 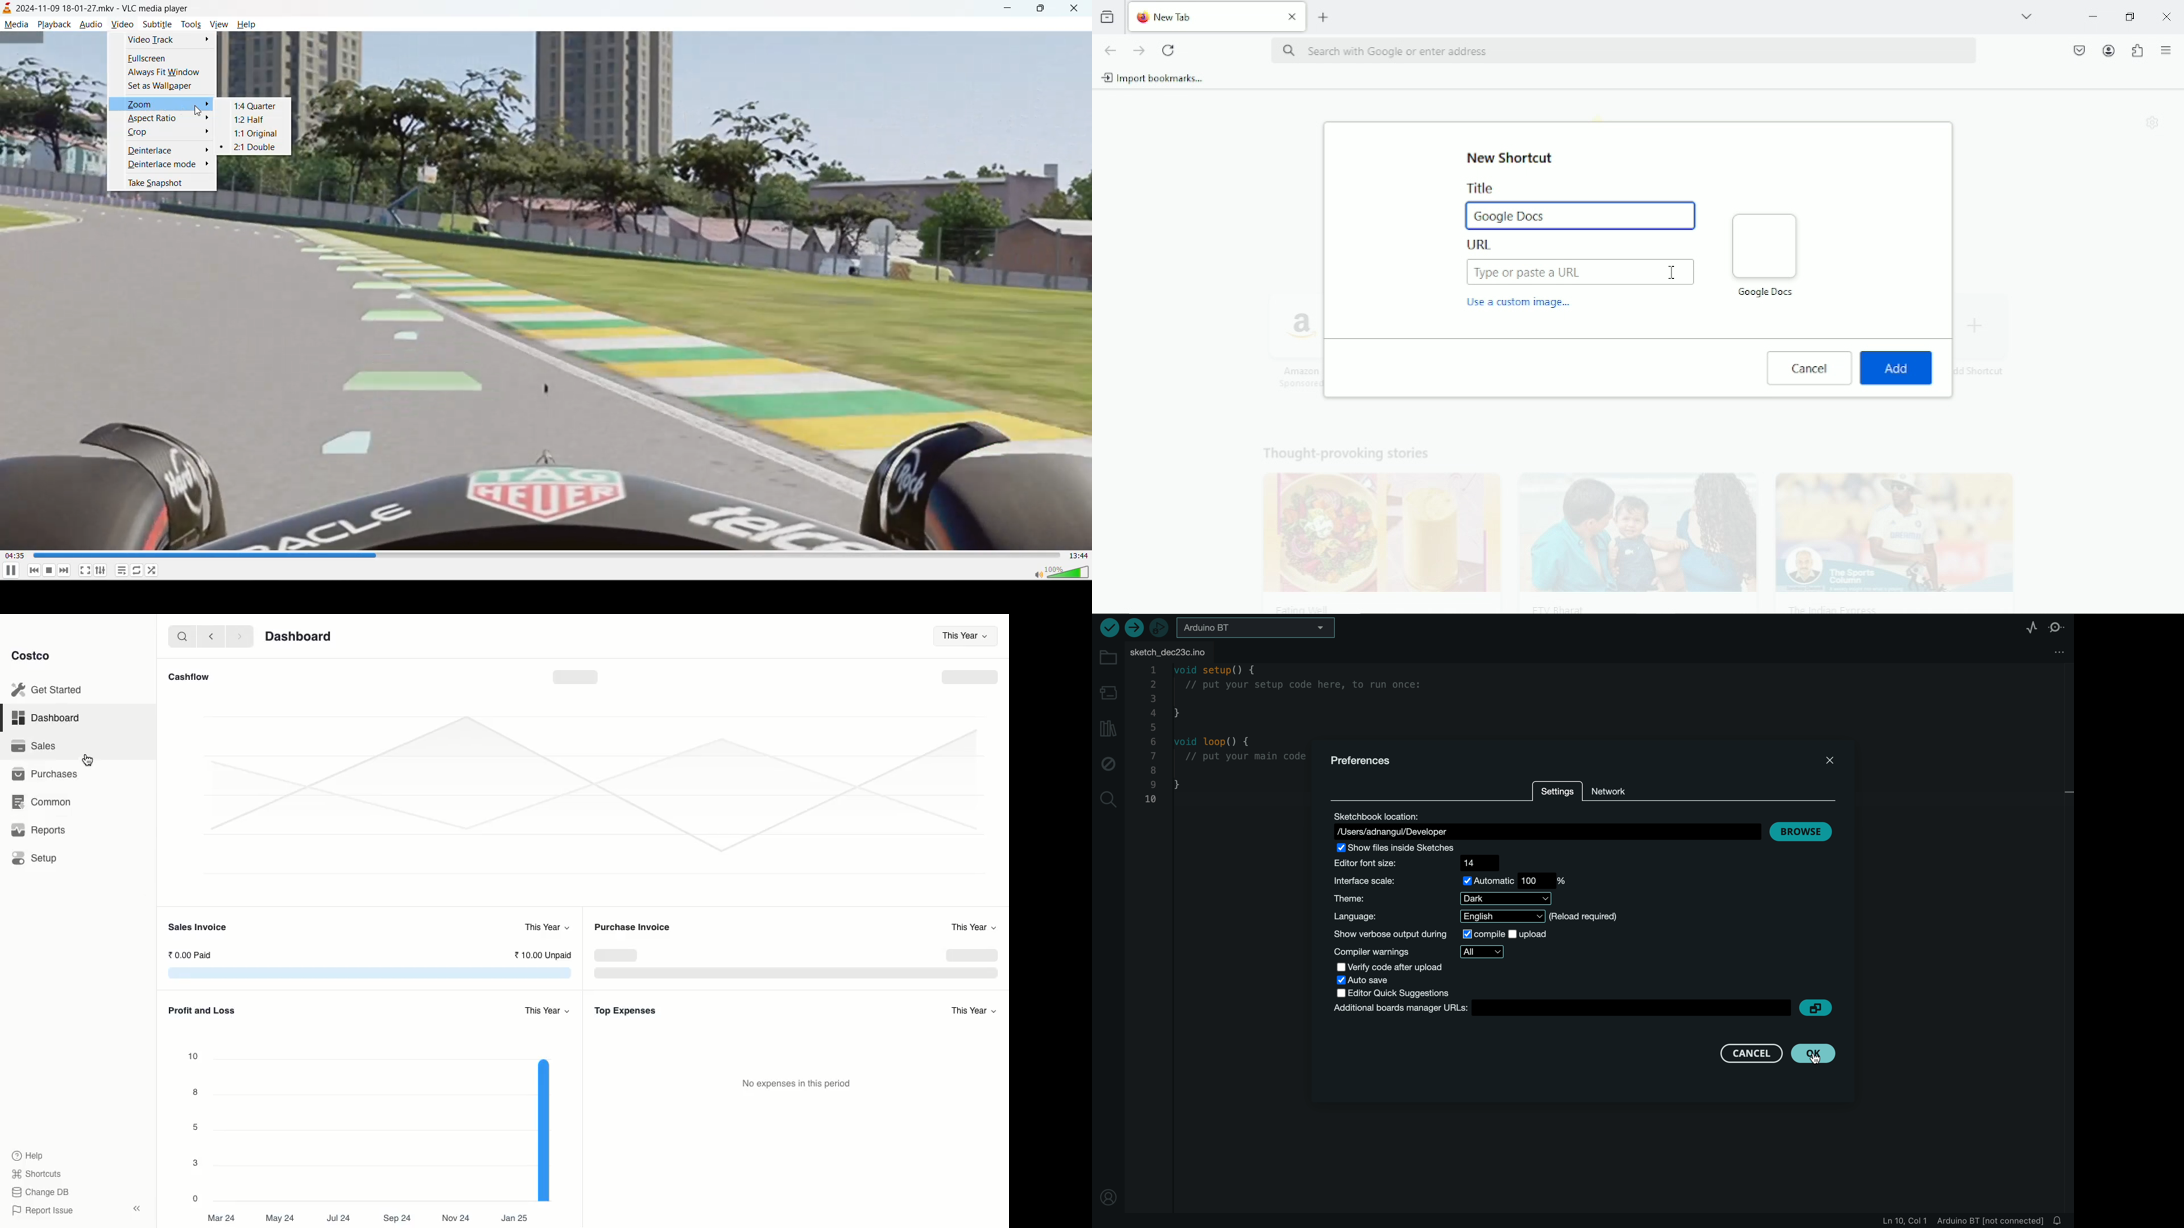 What do you see at coordinates (41, 1192) in the screenshot?
I see `Change DB` at bounding box center [41, 1192].